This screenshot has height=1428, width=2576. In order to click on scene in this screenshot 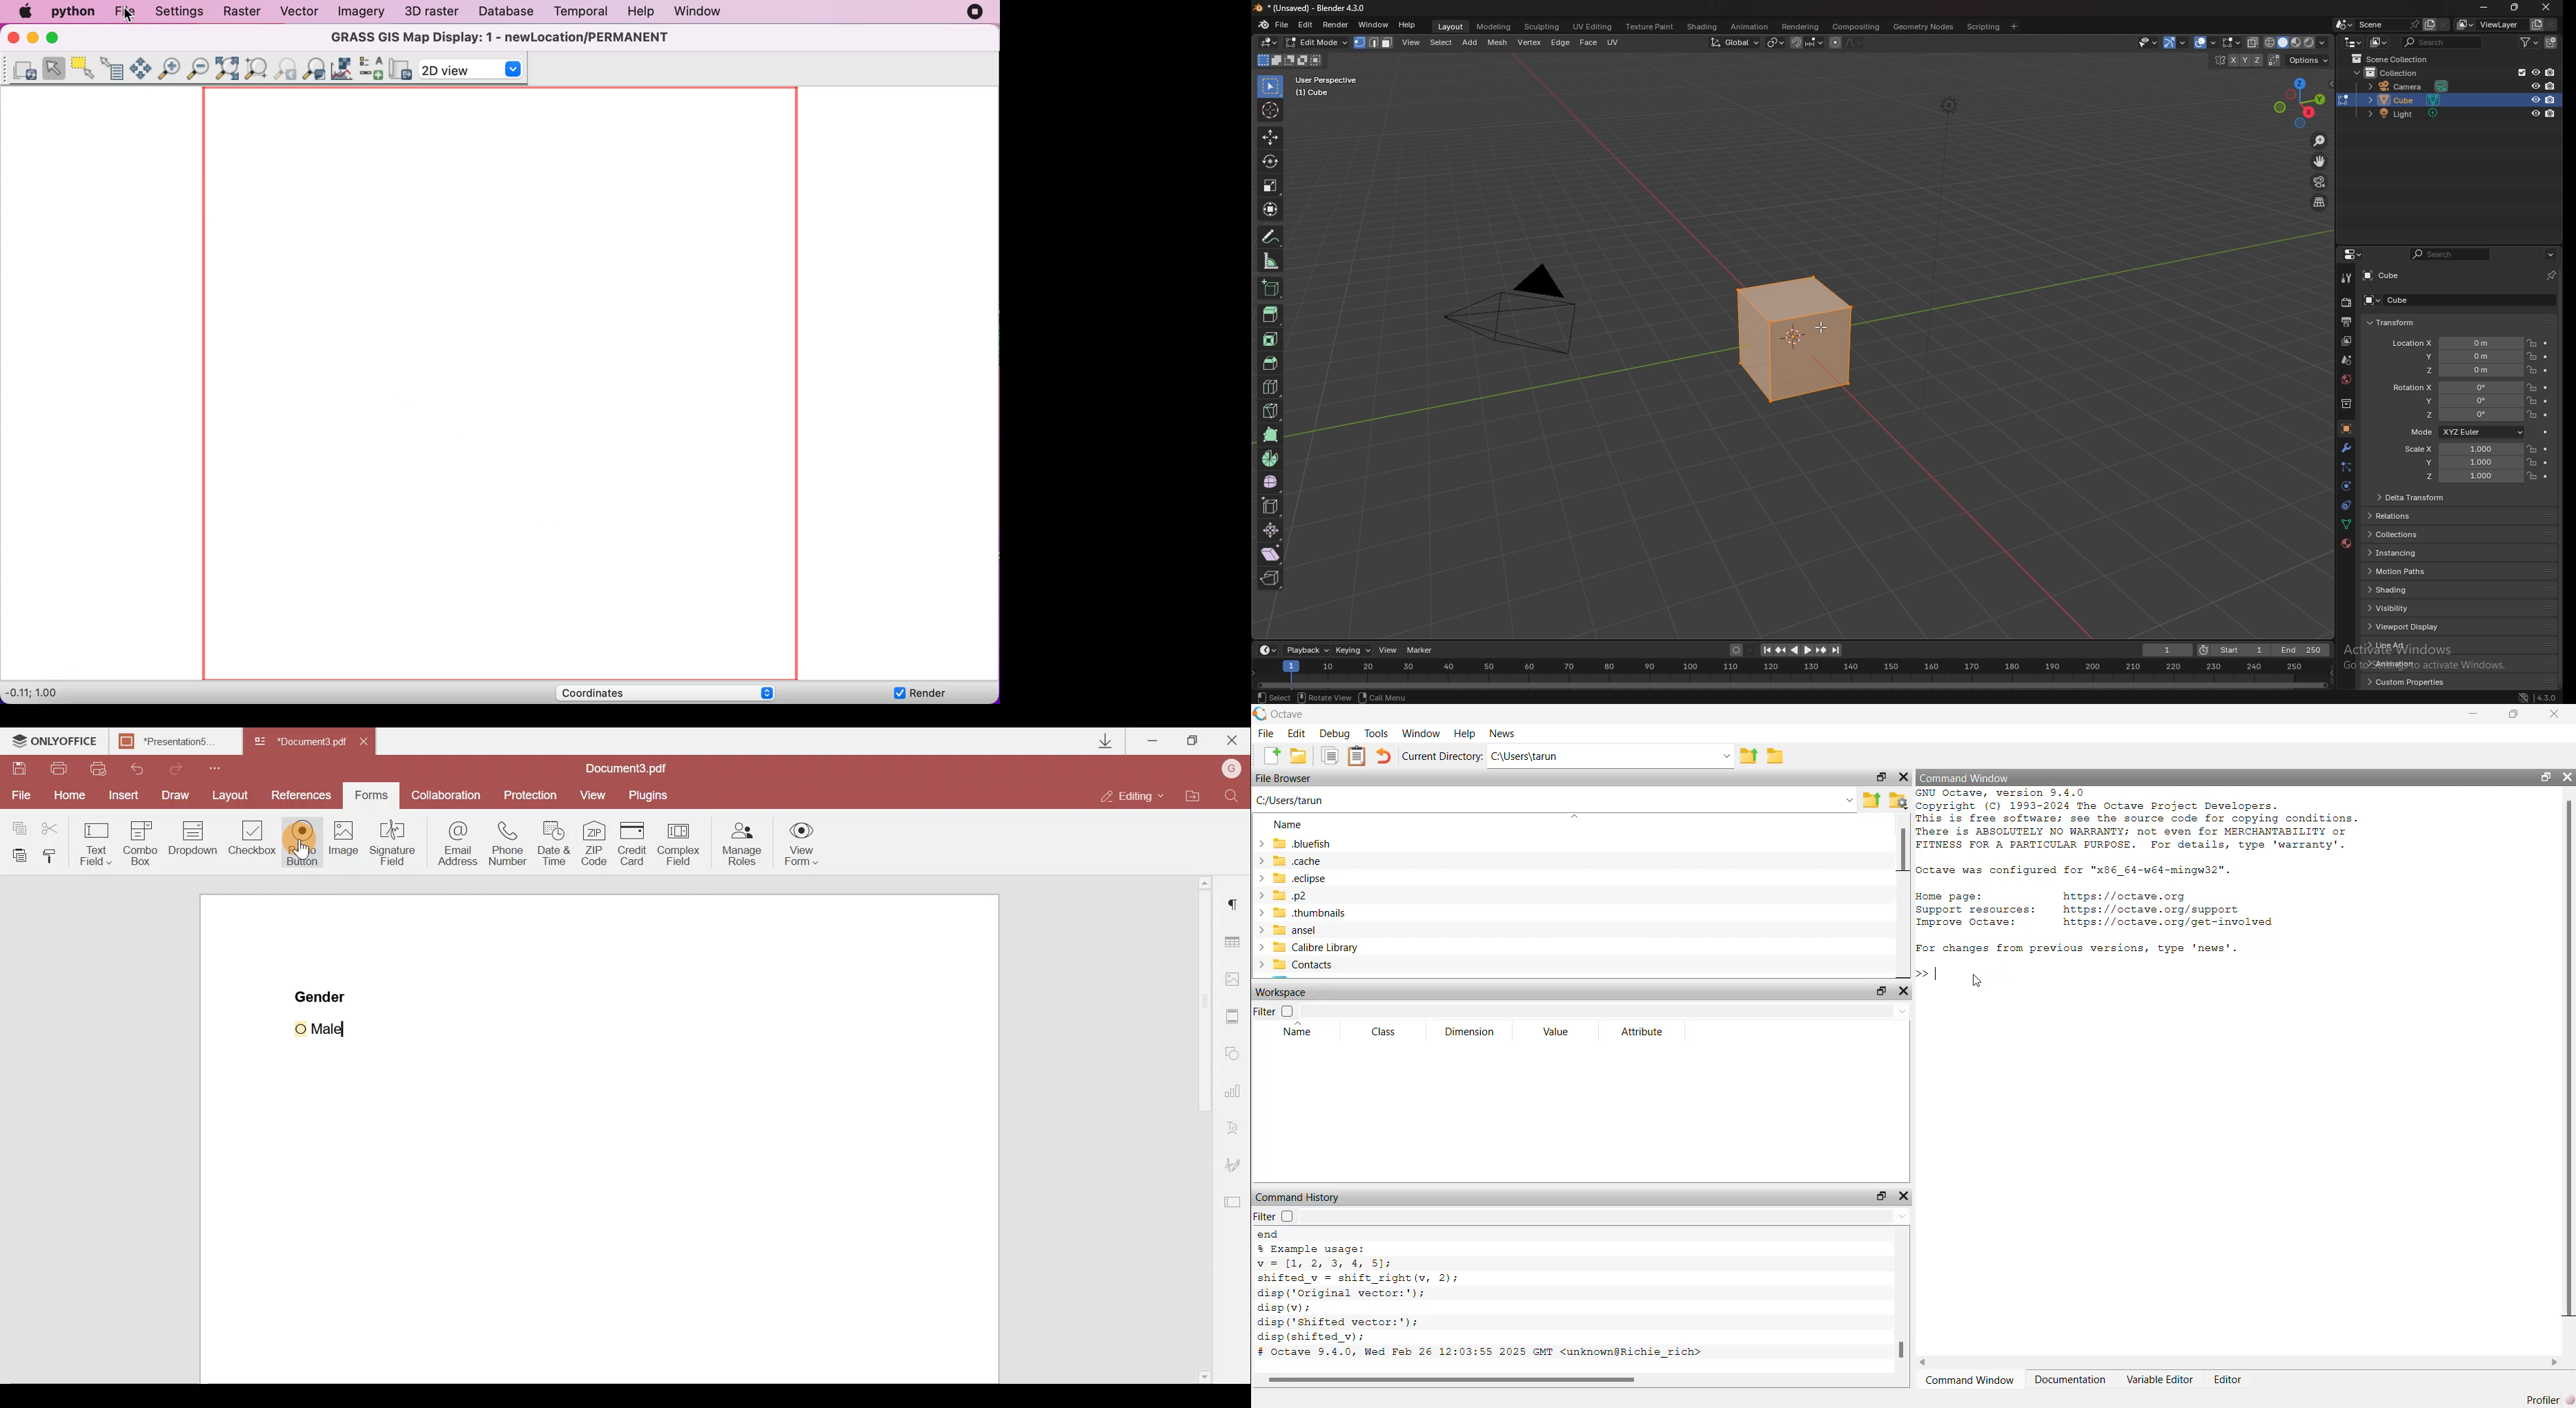, I will do `click(2346, 360)`.